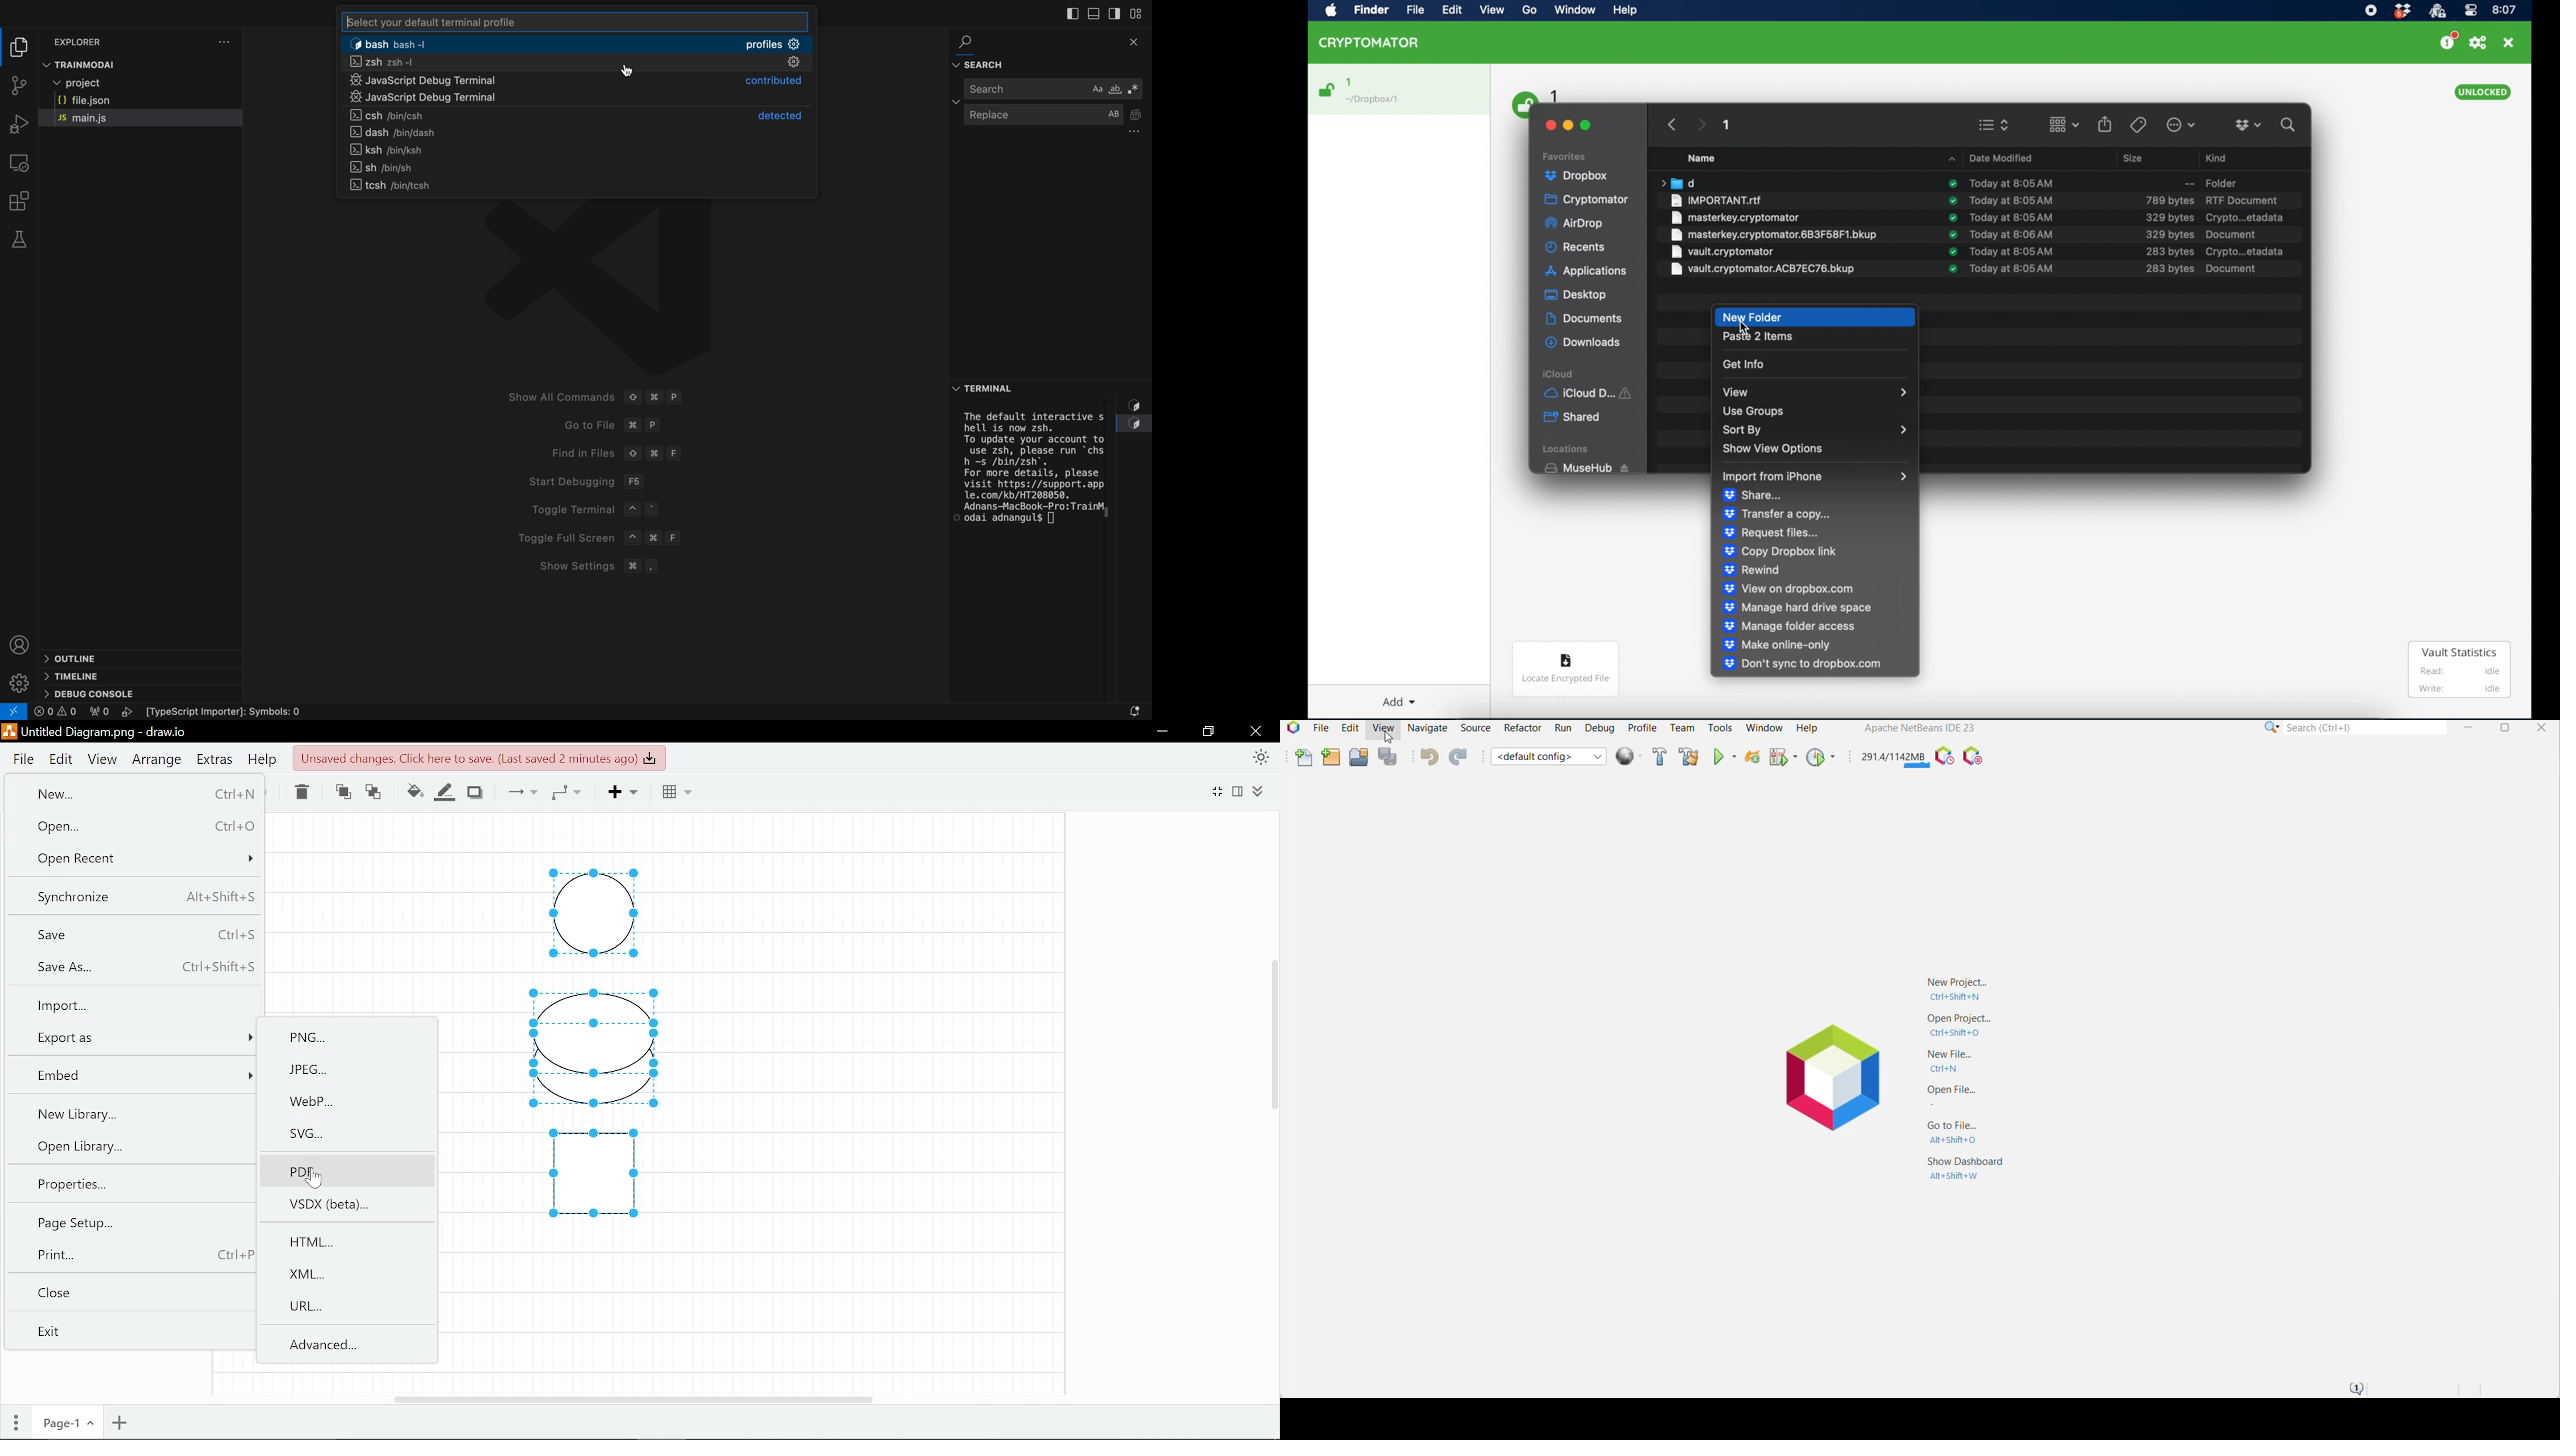  Describe the element at coordinates (314, 1182) in the screenshot. I see `cursor` at that location.